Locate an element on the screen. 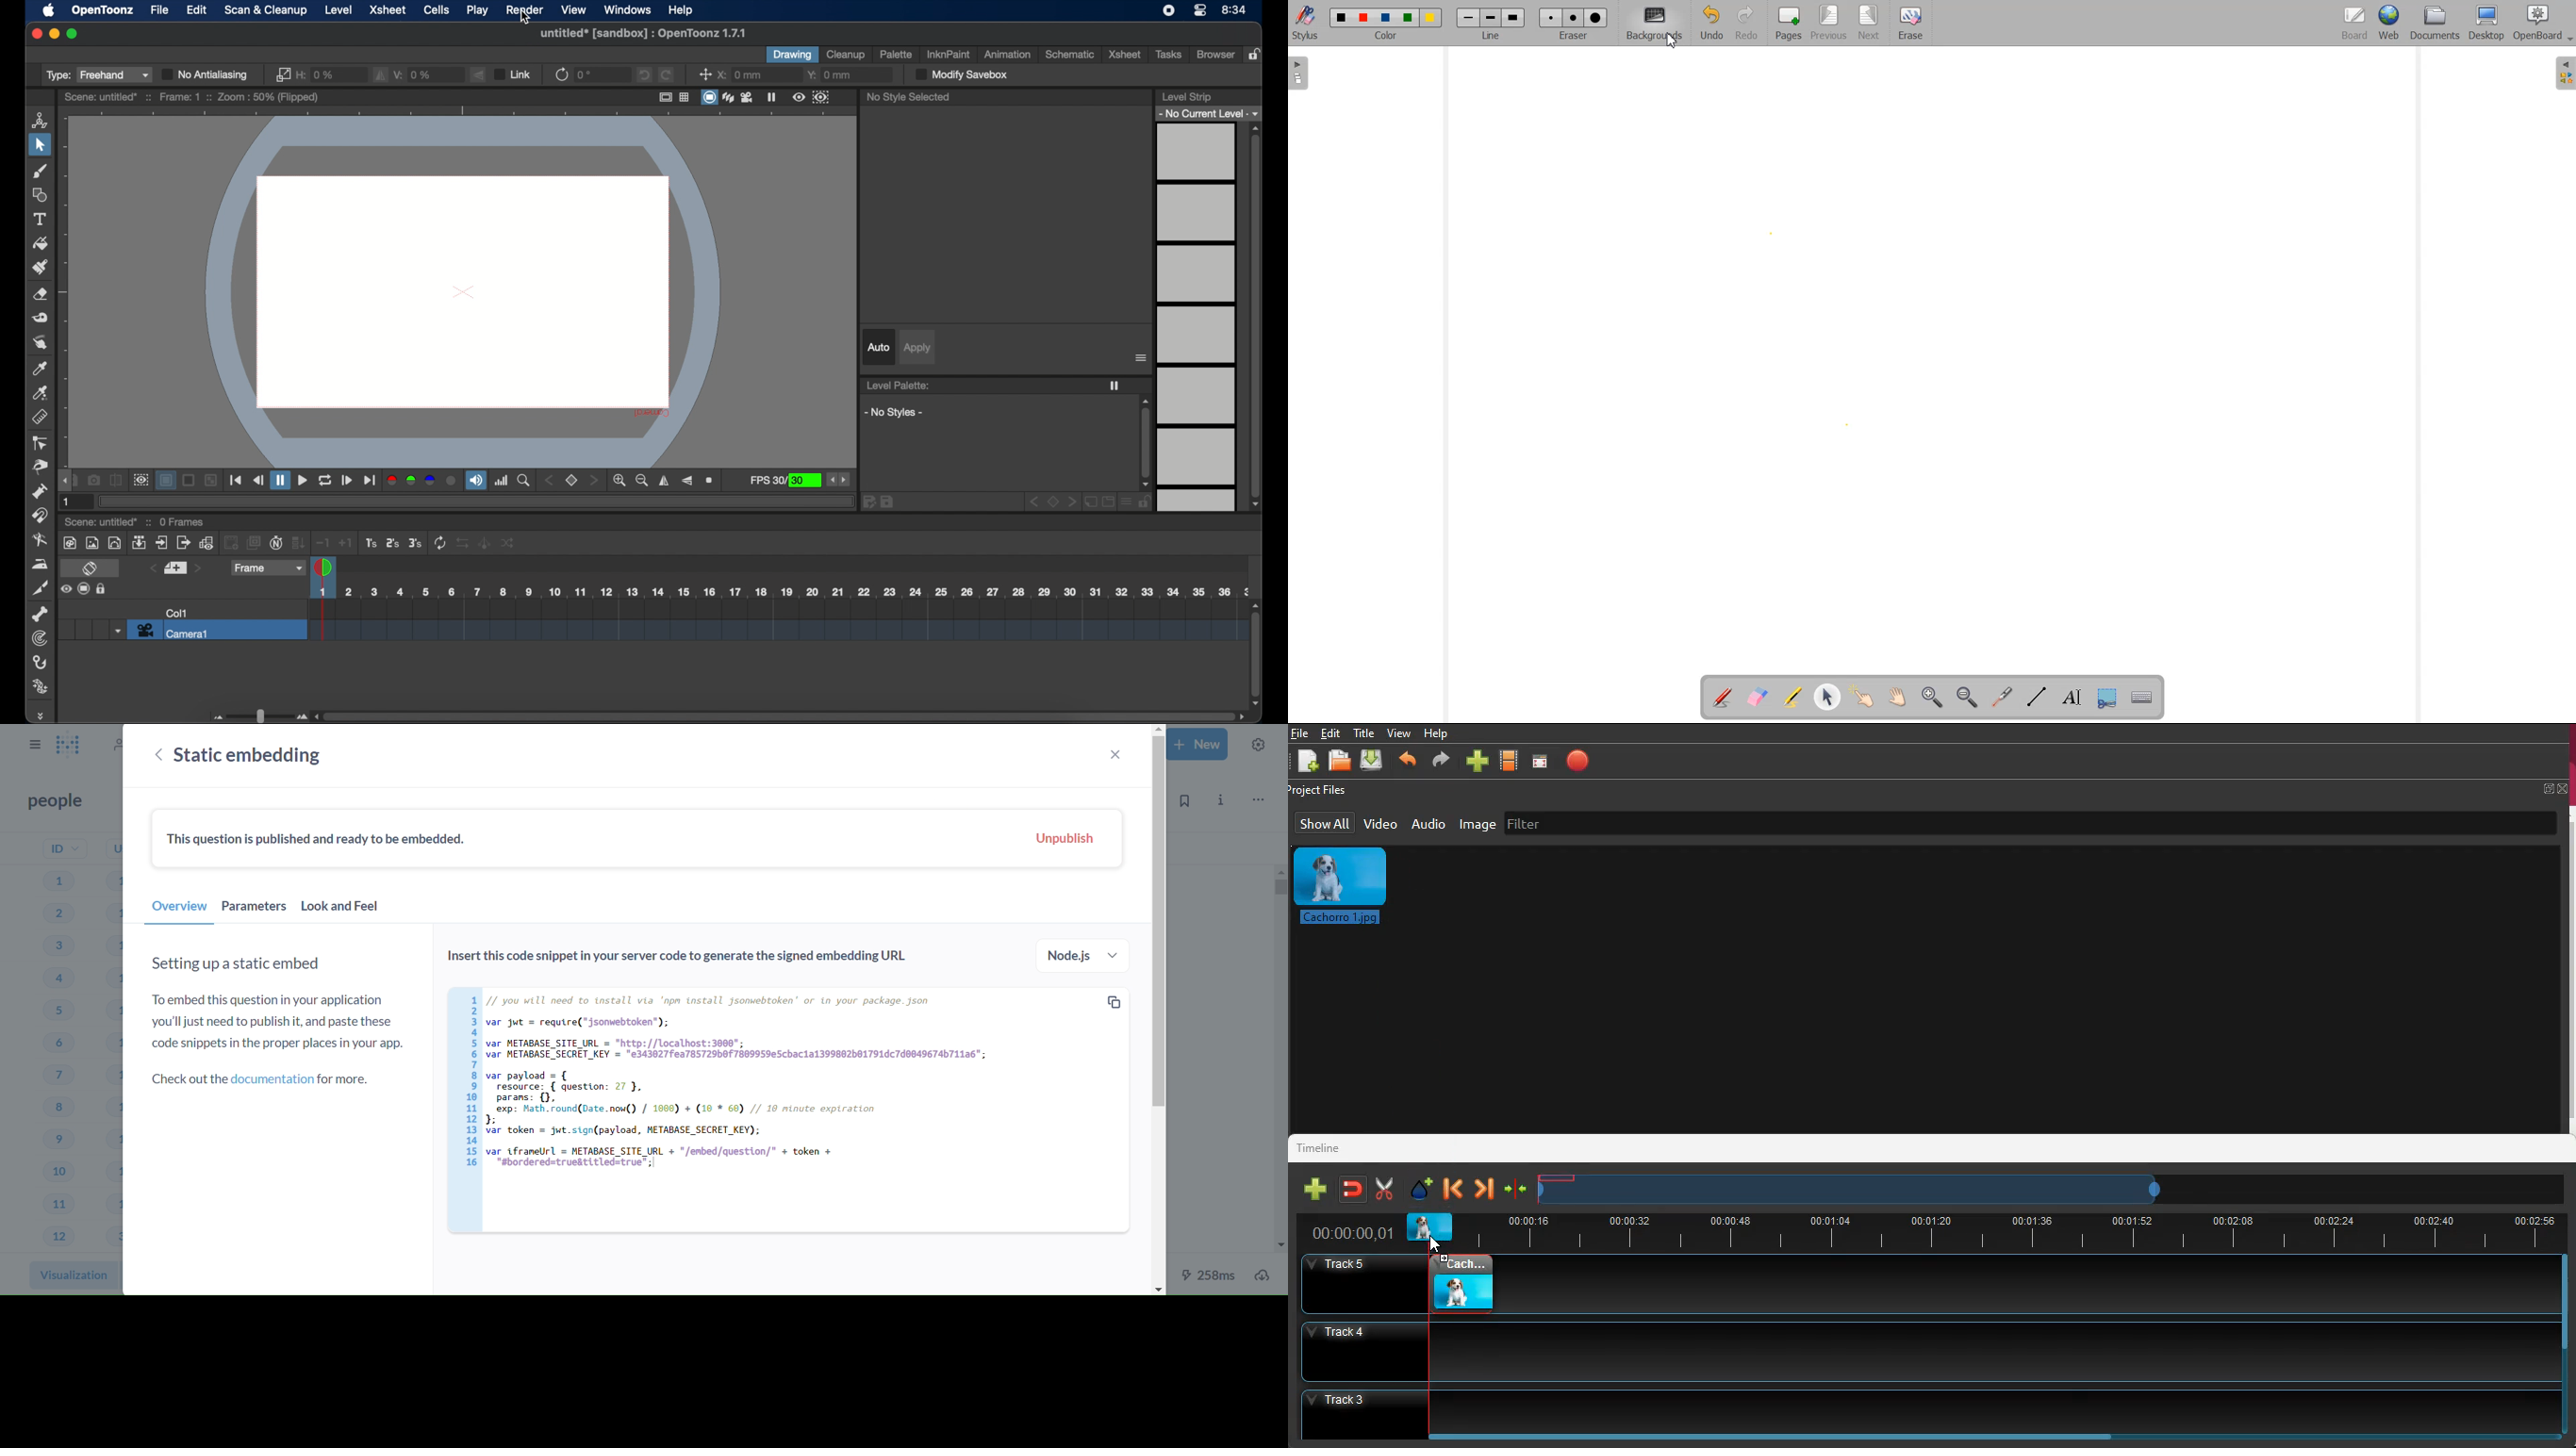  eraser tool is located at coordinates (42, 294).